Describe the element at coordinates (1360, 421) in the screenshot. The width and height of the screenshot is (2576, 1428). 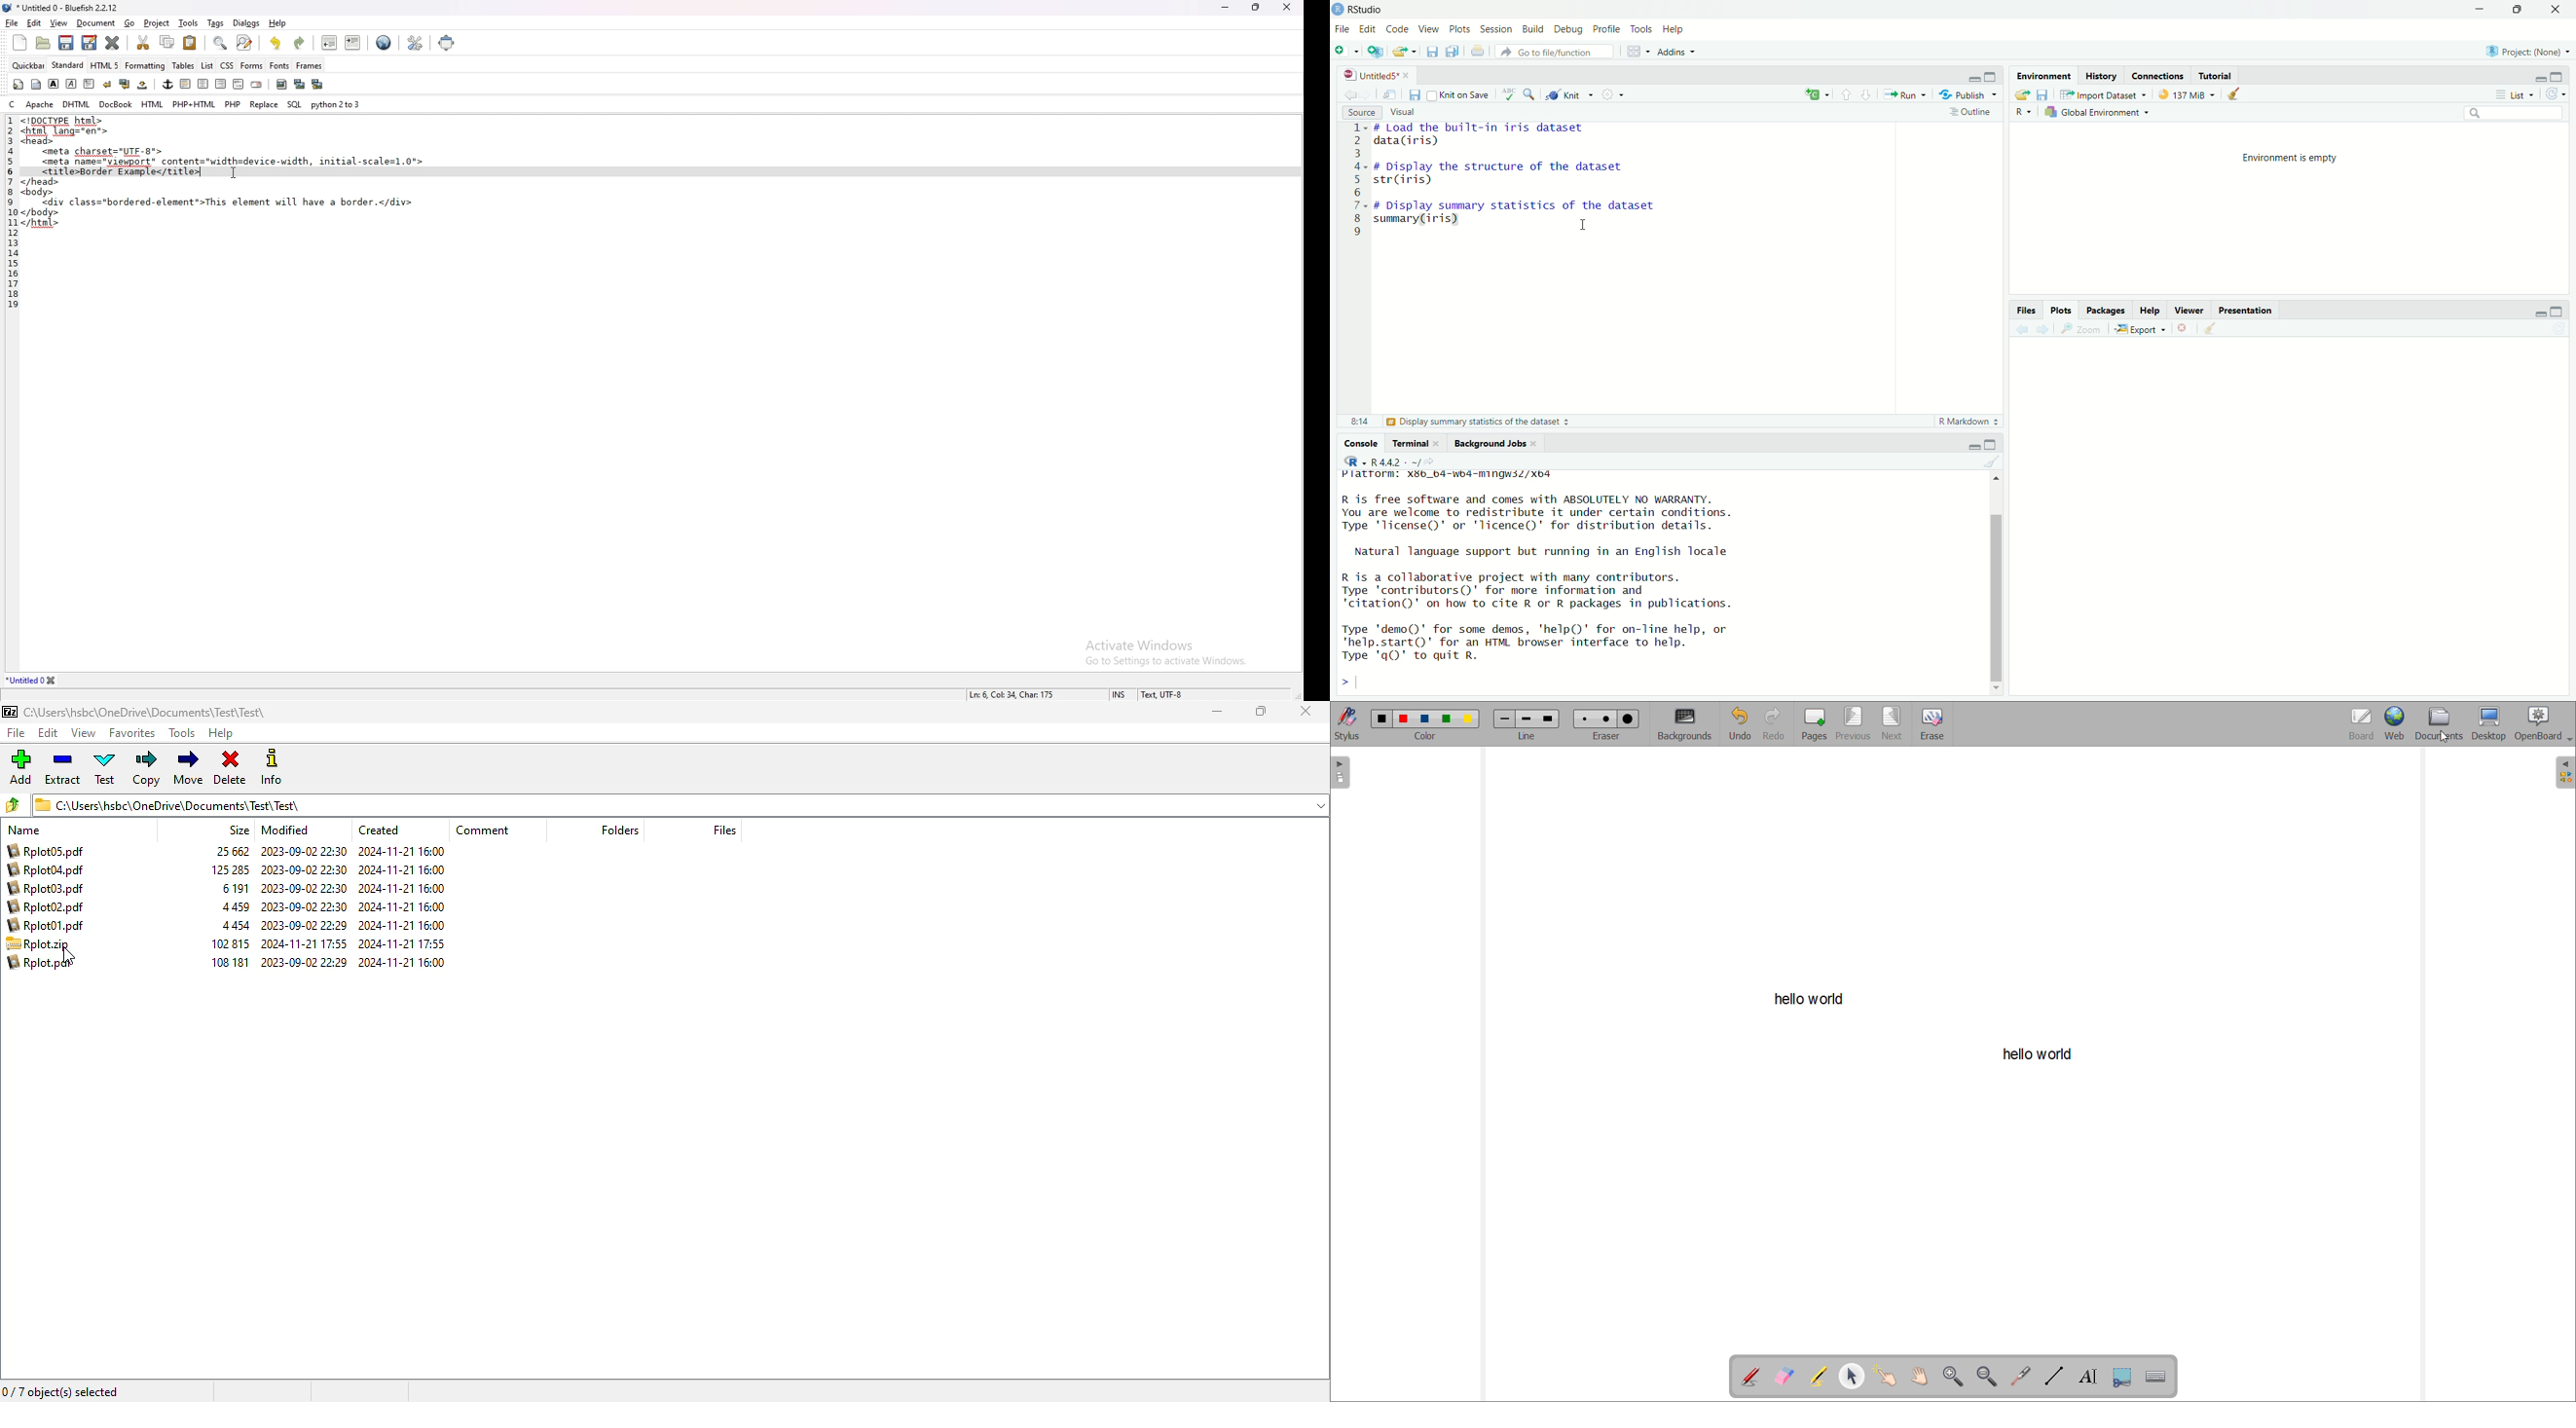
I see `814` at that location.